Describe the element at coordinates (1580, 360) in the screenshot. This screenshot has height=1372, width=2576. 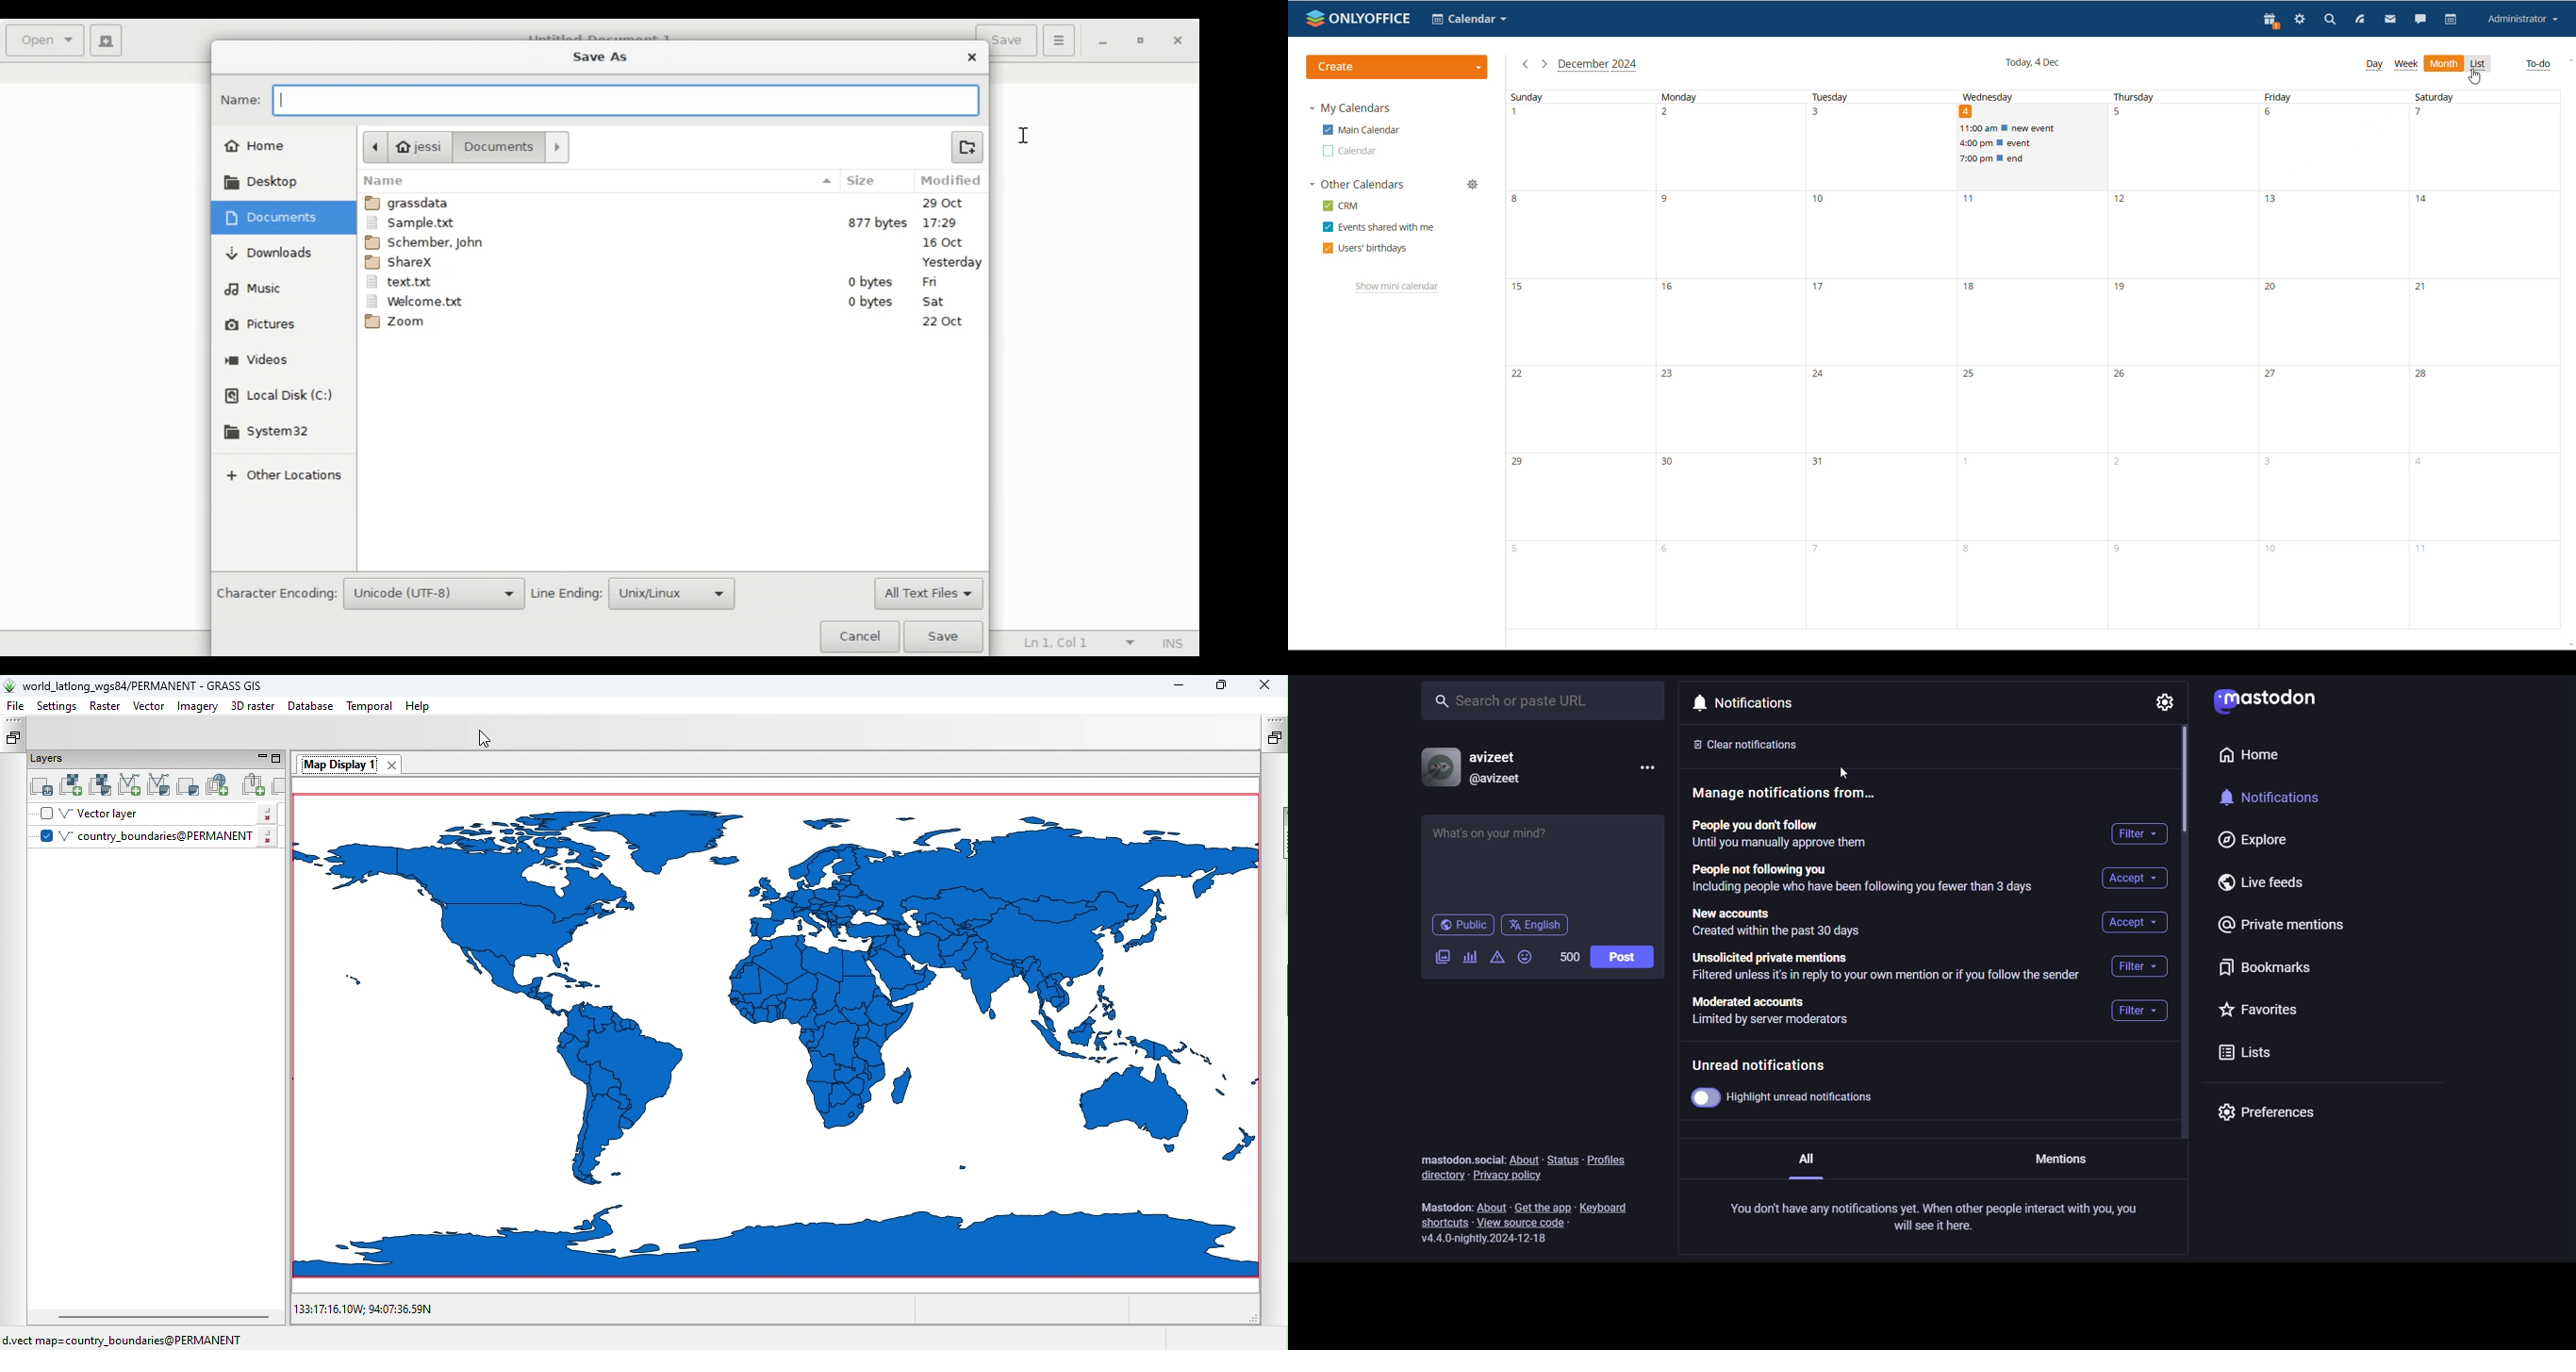
I see `sunday` at that location.